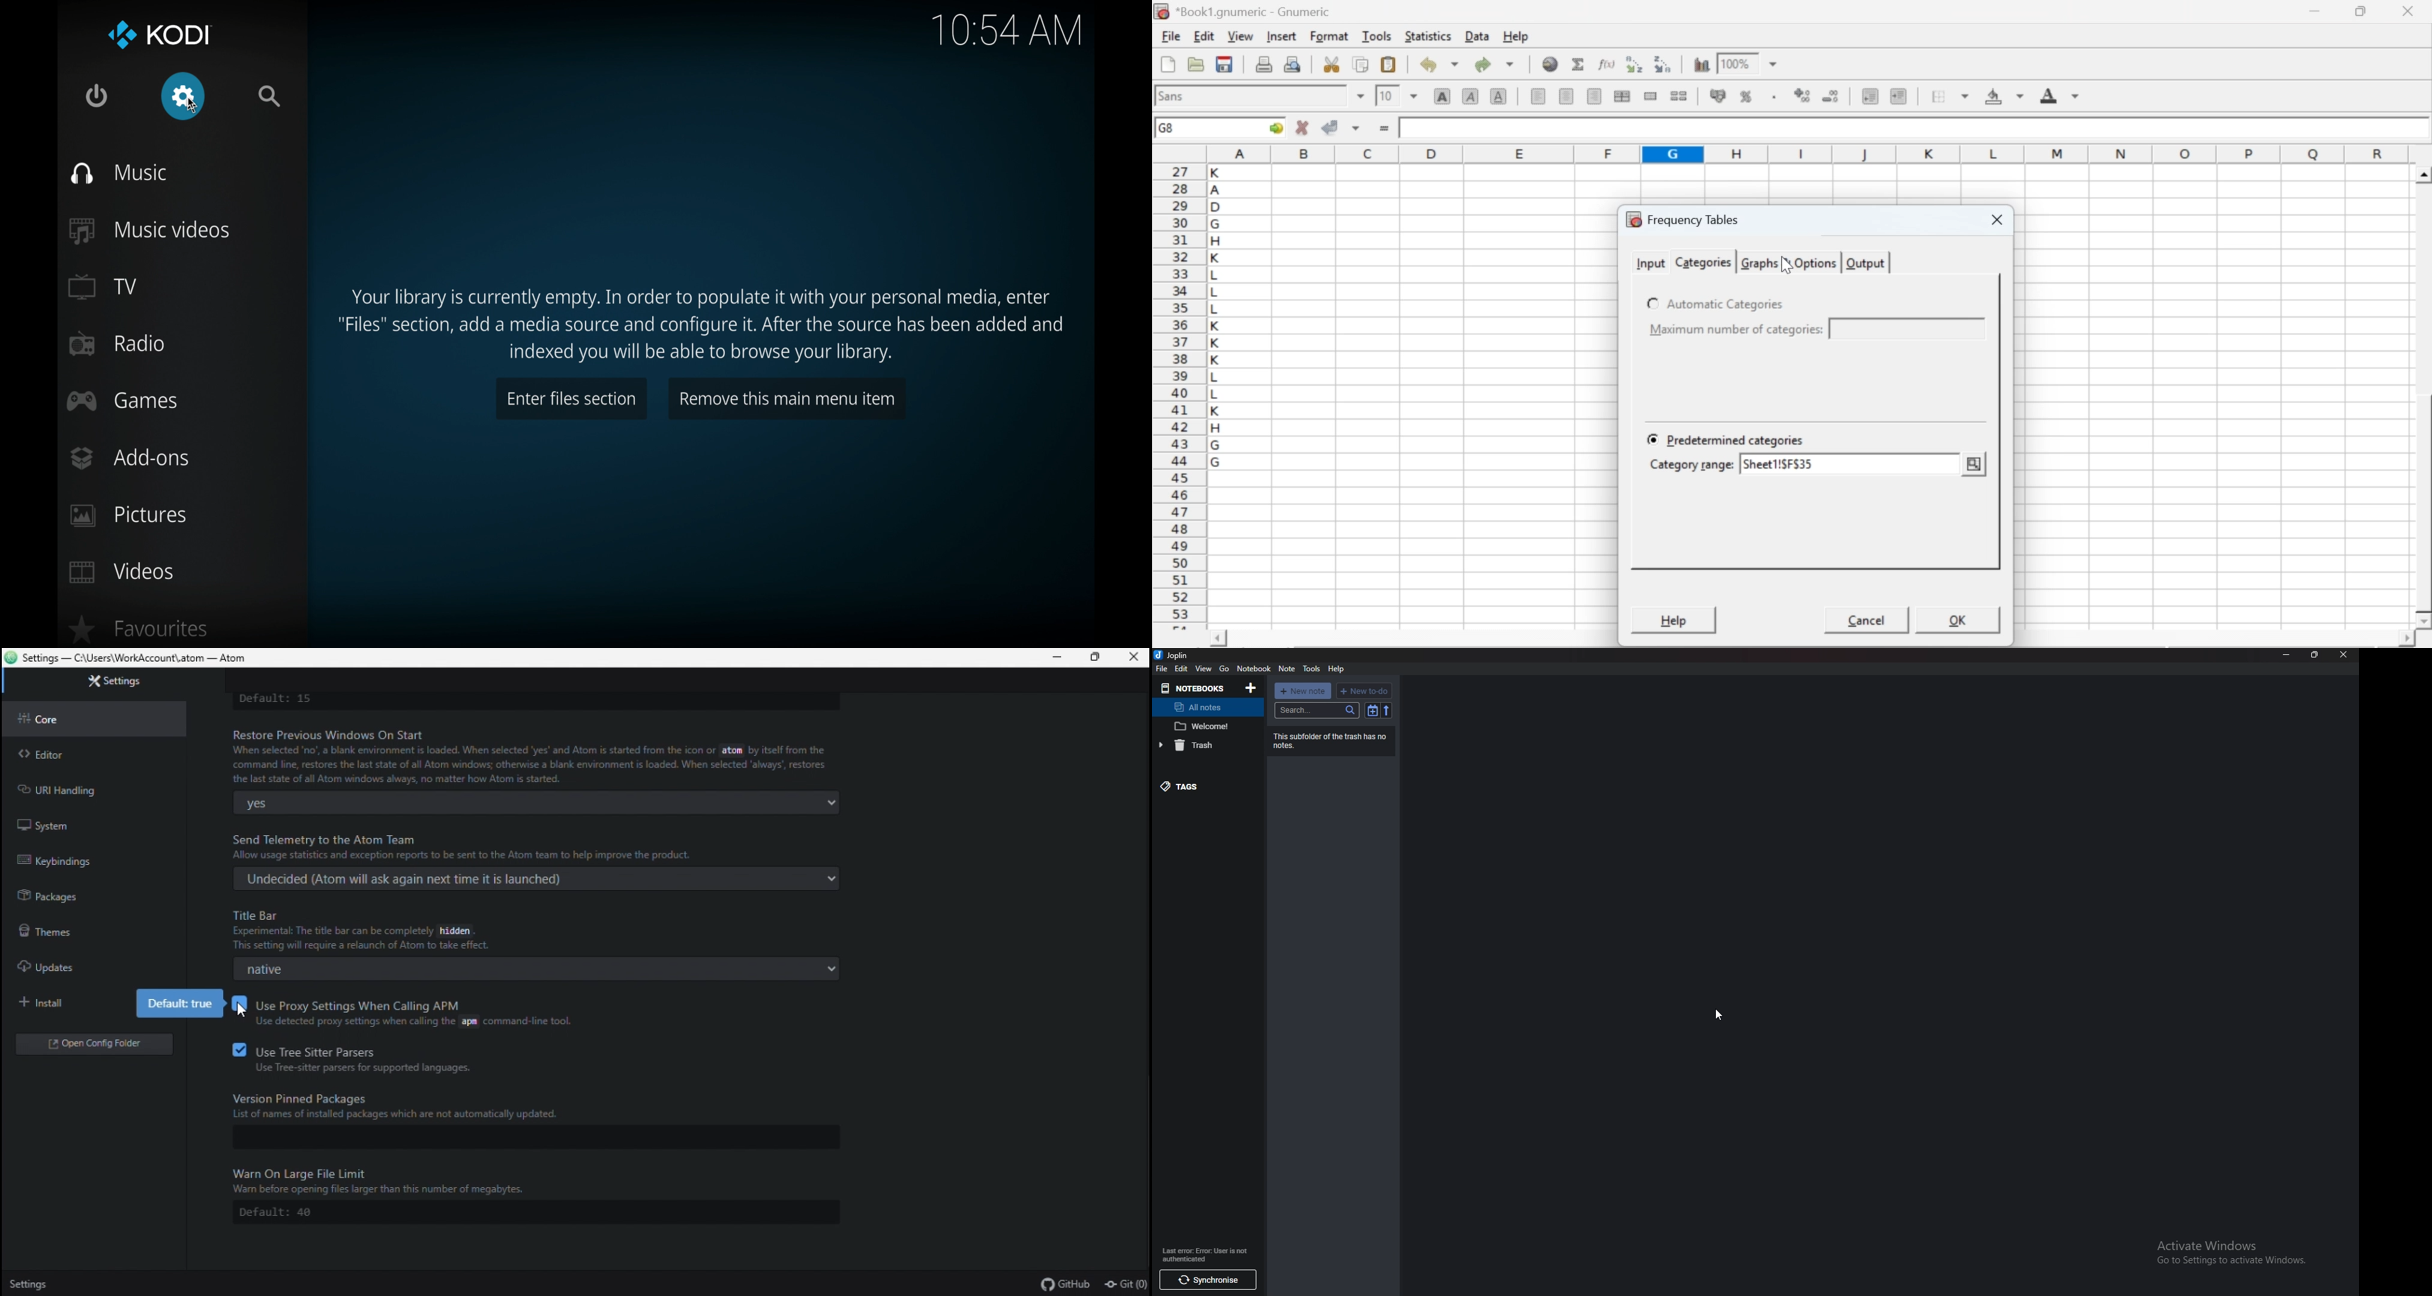  Describe the element at coordinates (1728, 300) in the screenshot. I see `Automatic Categories` at that location.